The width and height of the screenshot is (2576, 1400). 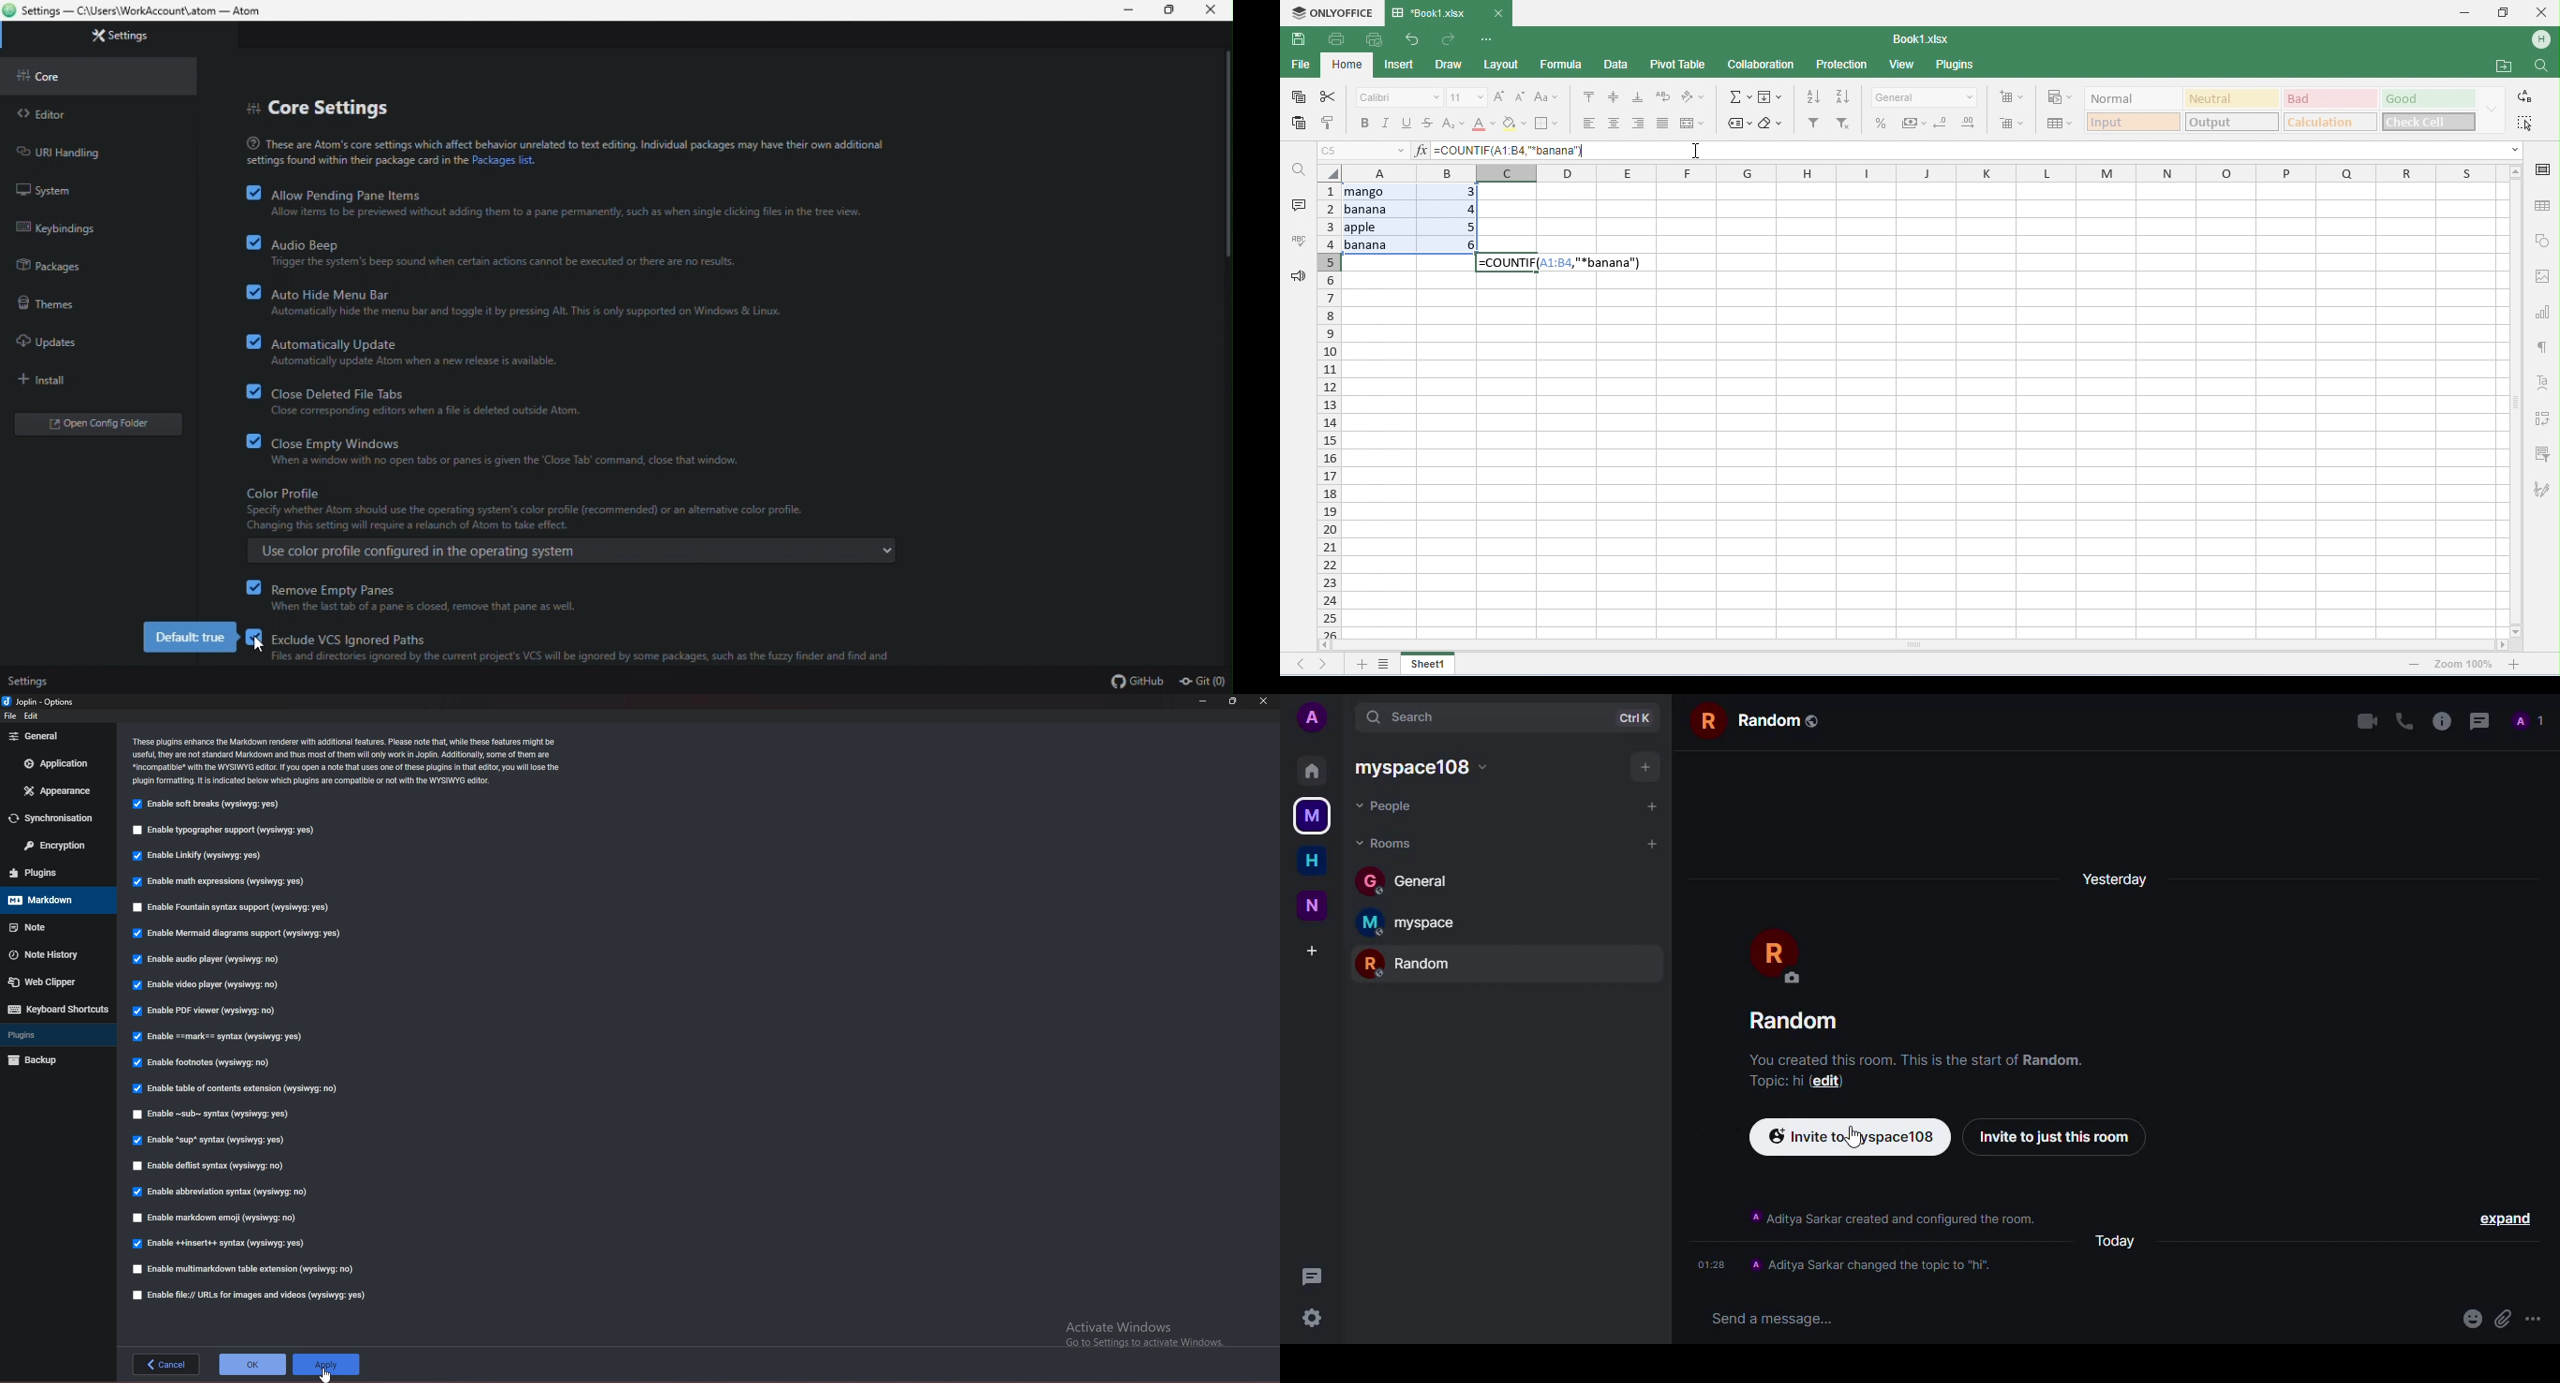 What do you see at coordinates (89, 301) in the screenshot?
I see `Themes` at bounding box center [89, 301].